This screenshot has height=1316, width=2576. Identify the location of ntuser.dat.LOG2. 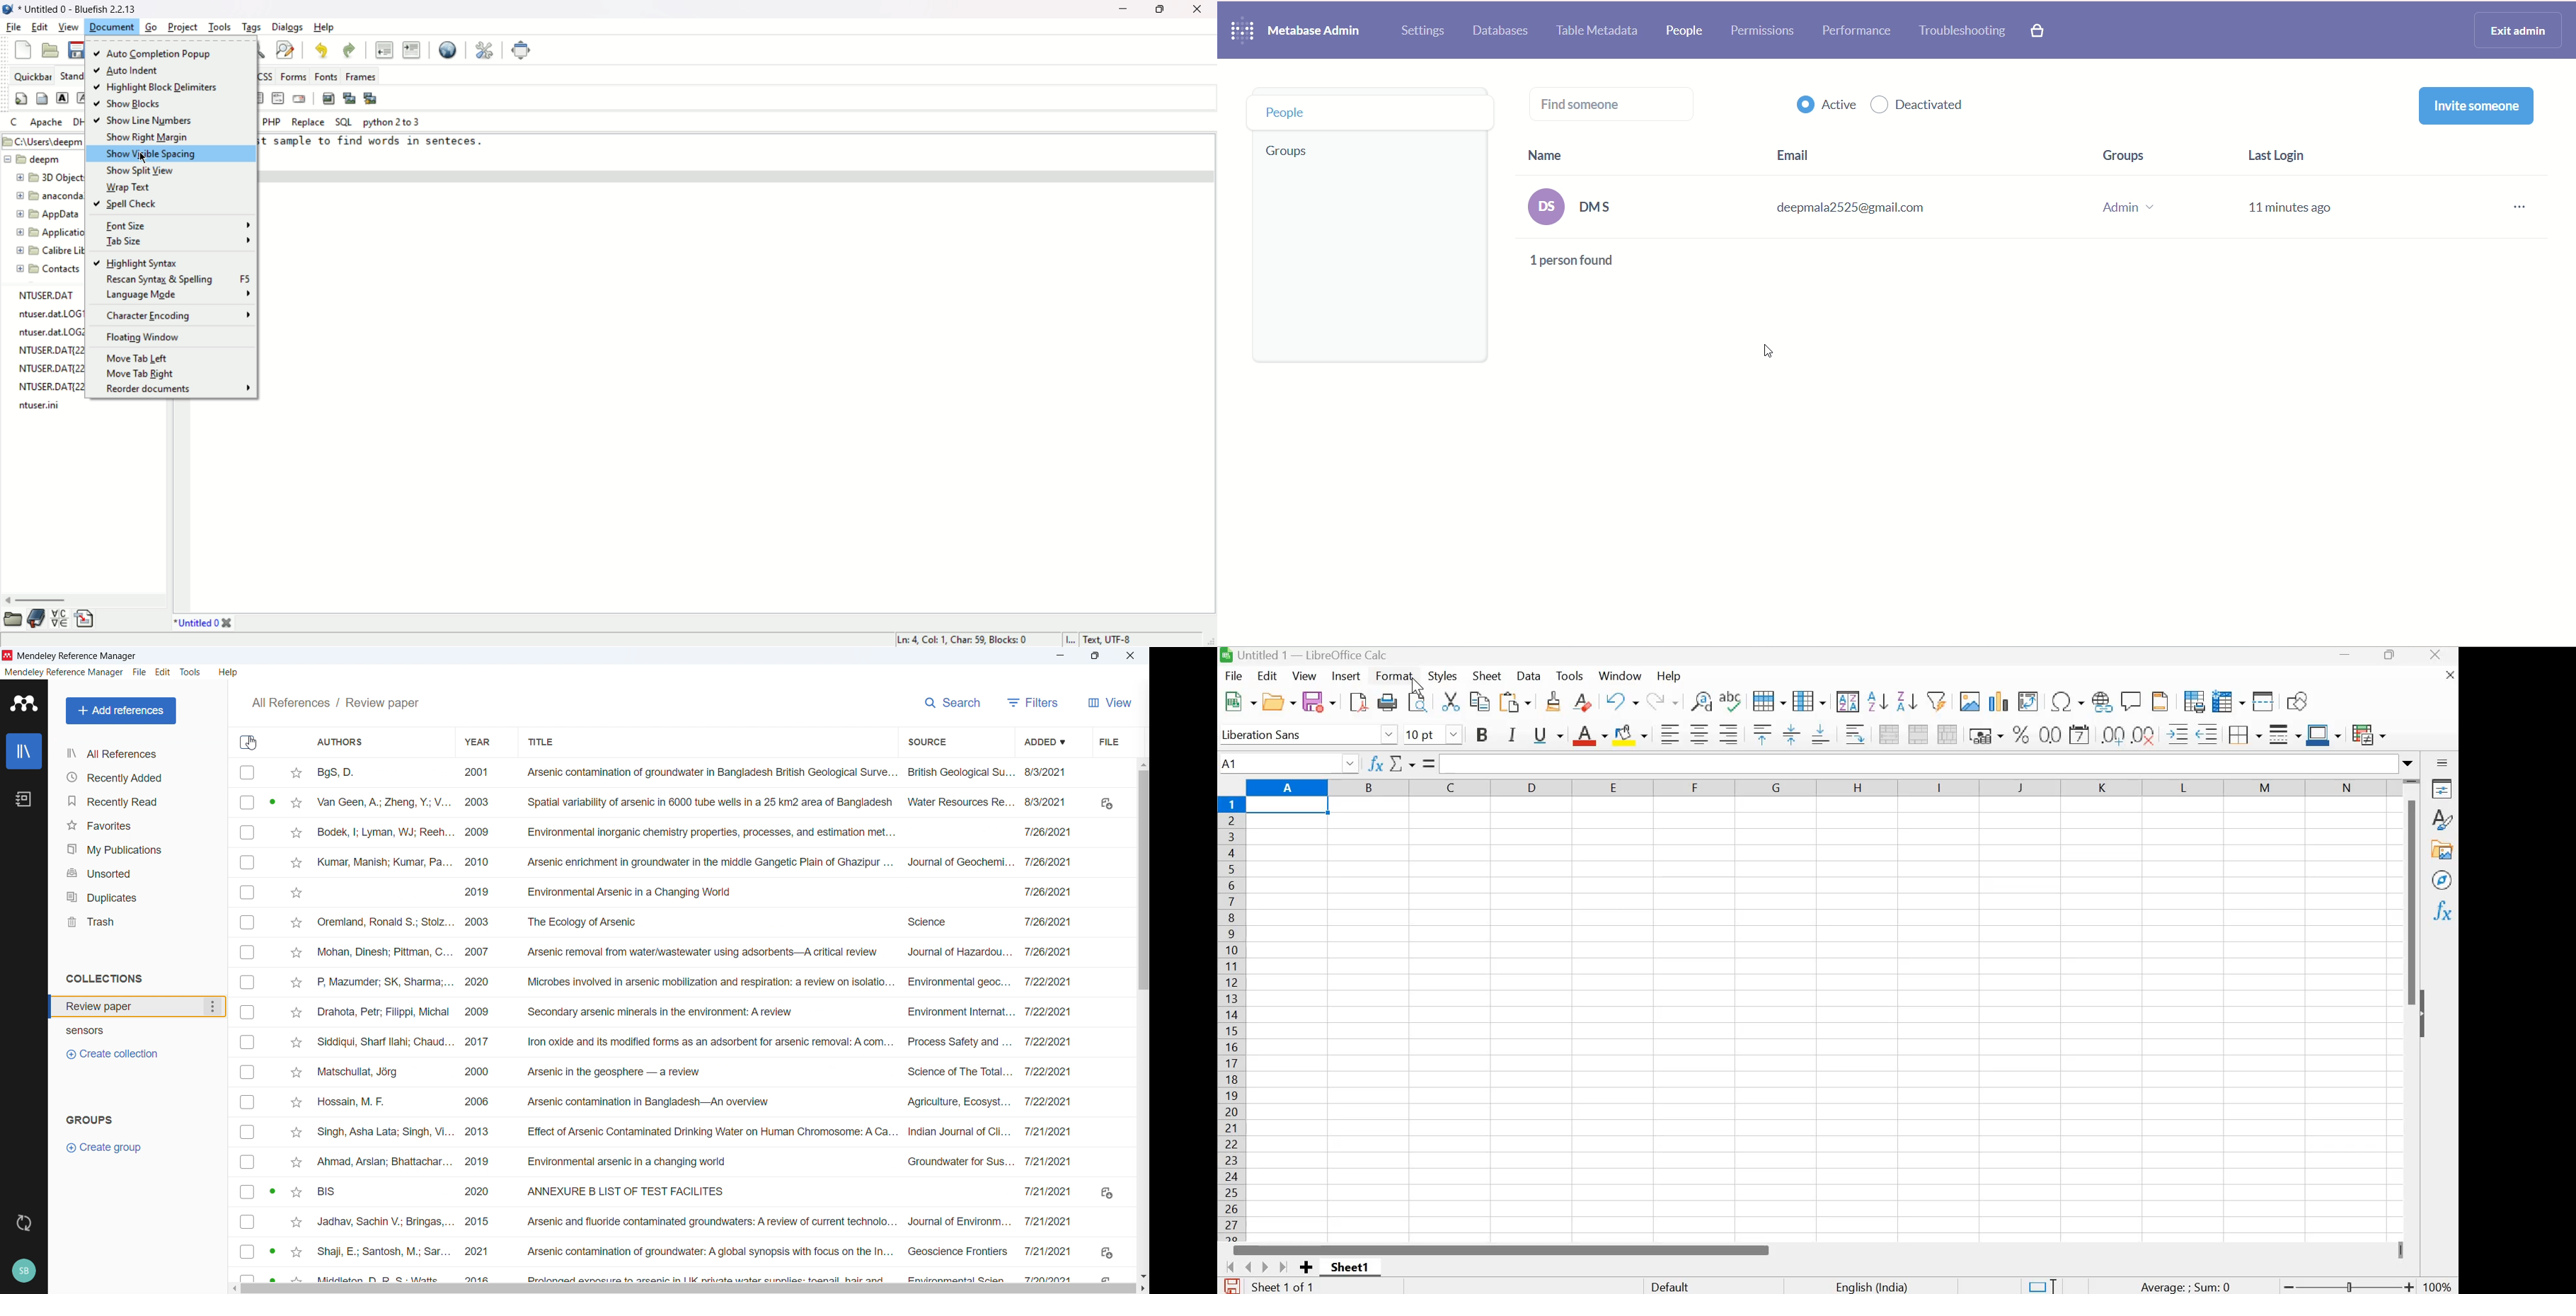
(51, 332).